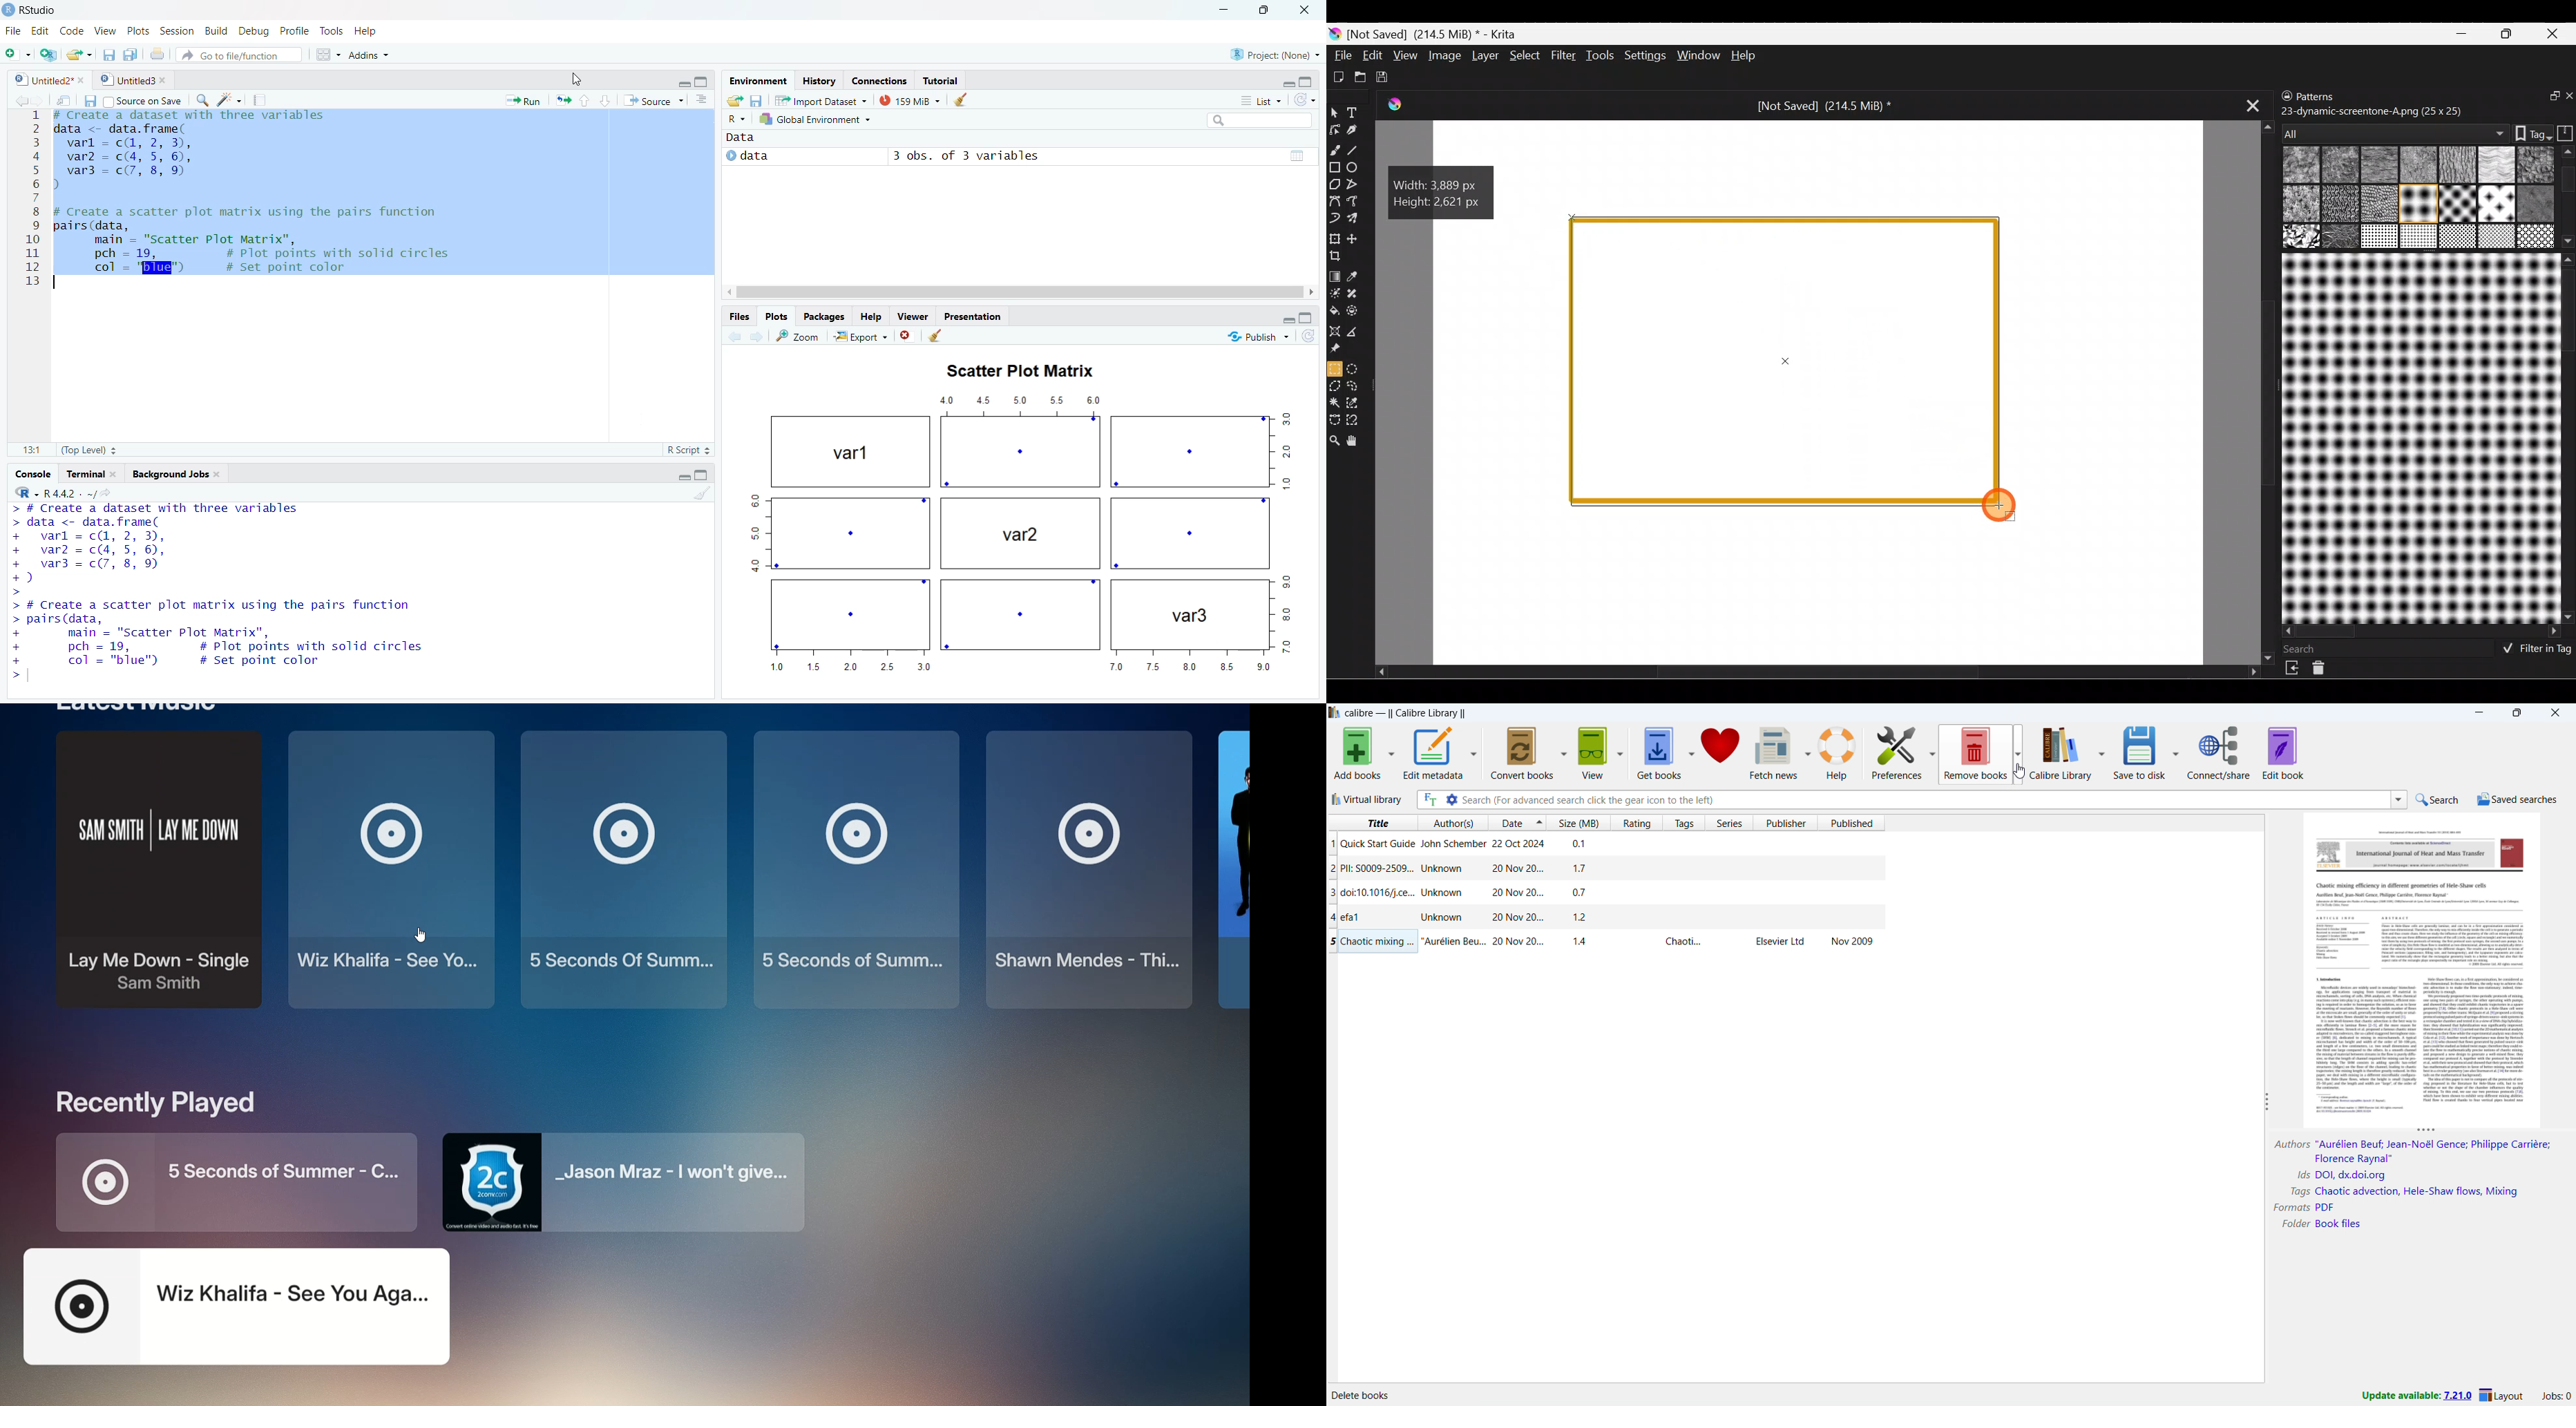  I want to click on Session, so click(177, 29).